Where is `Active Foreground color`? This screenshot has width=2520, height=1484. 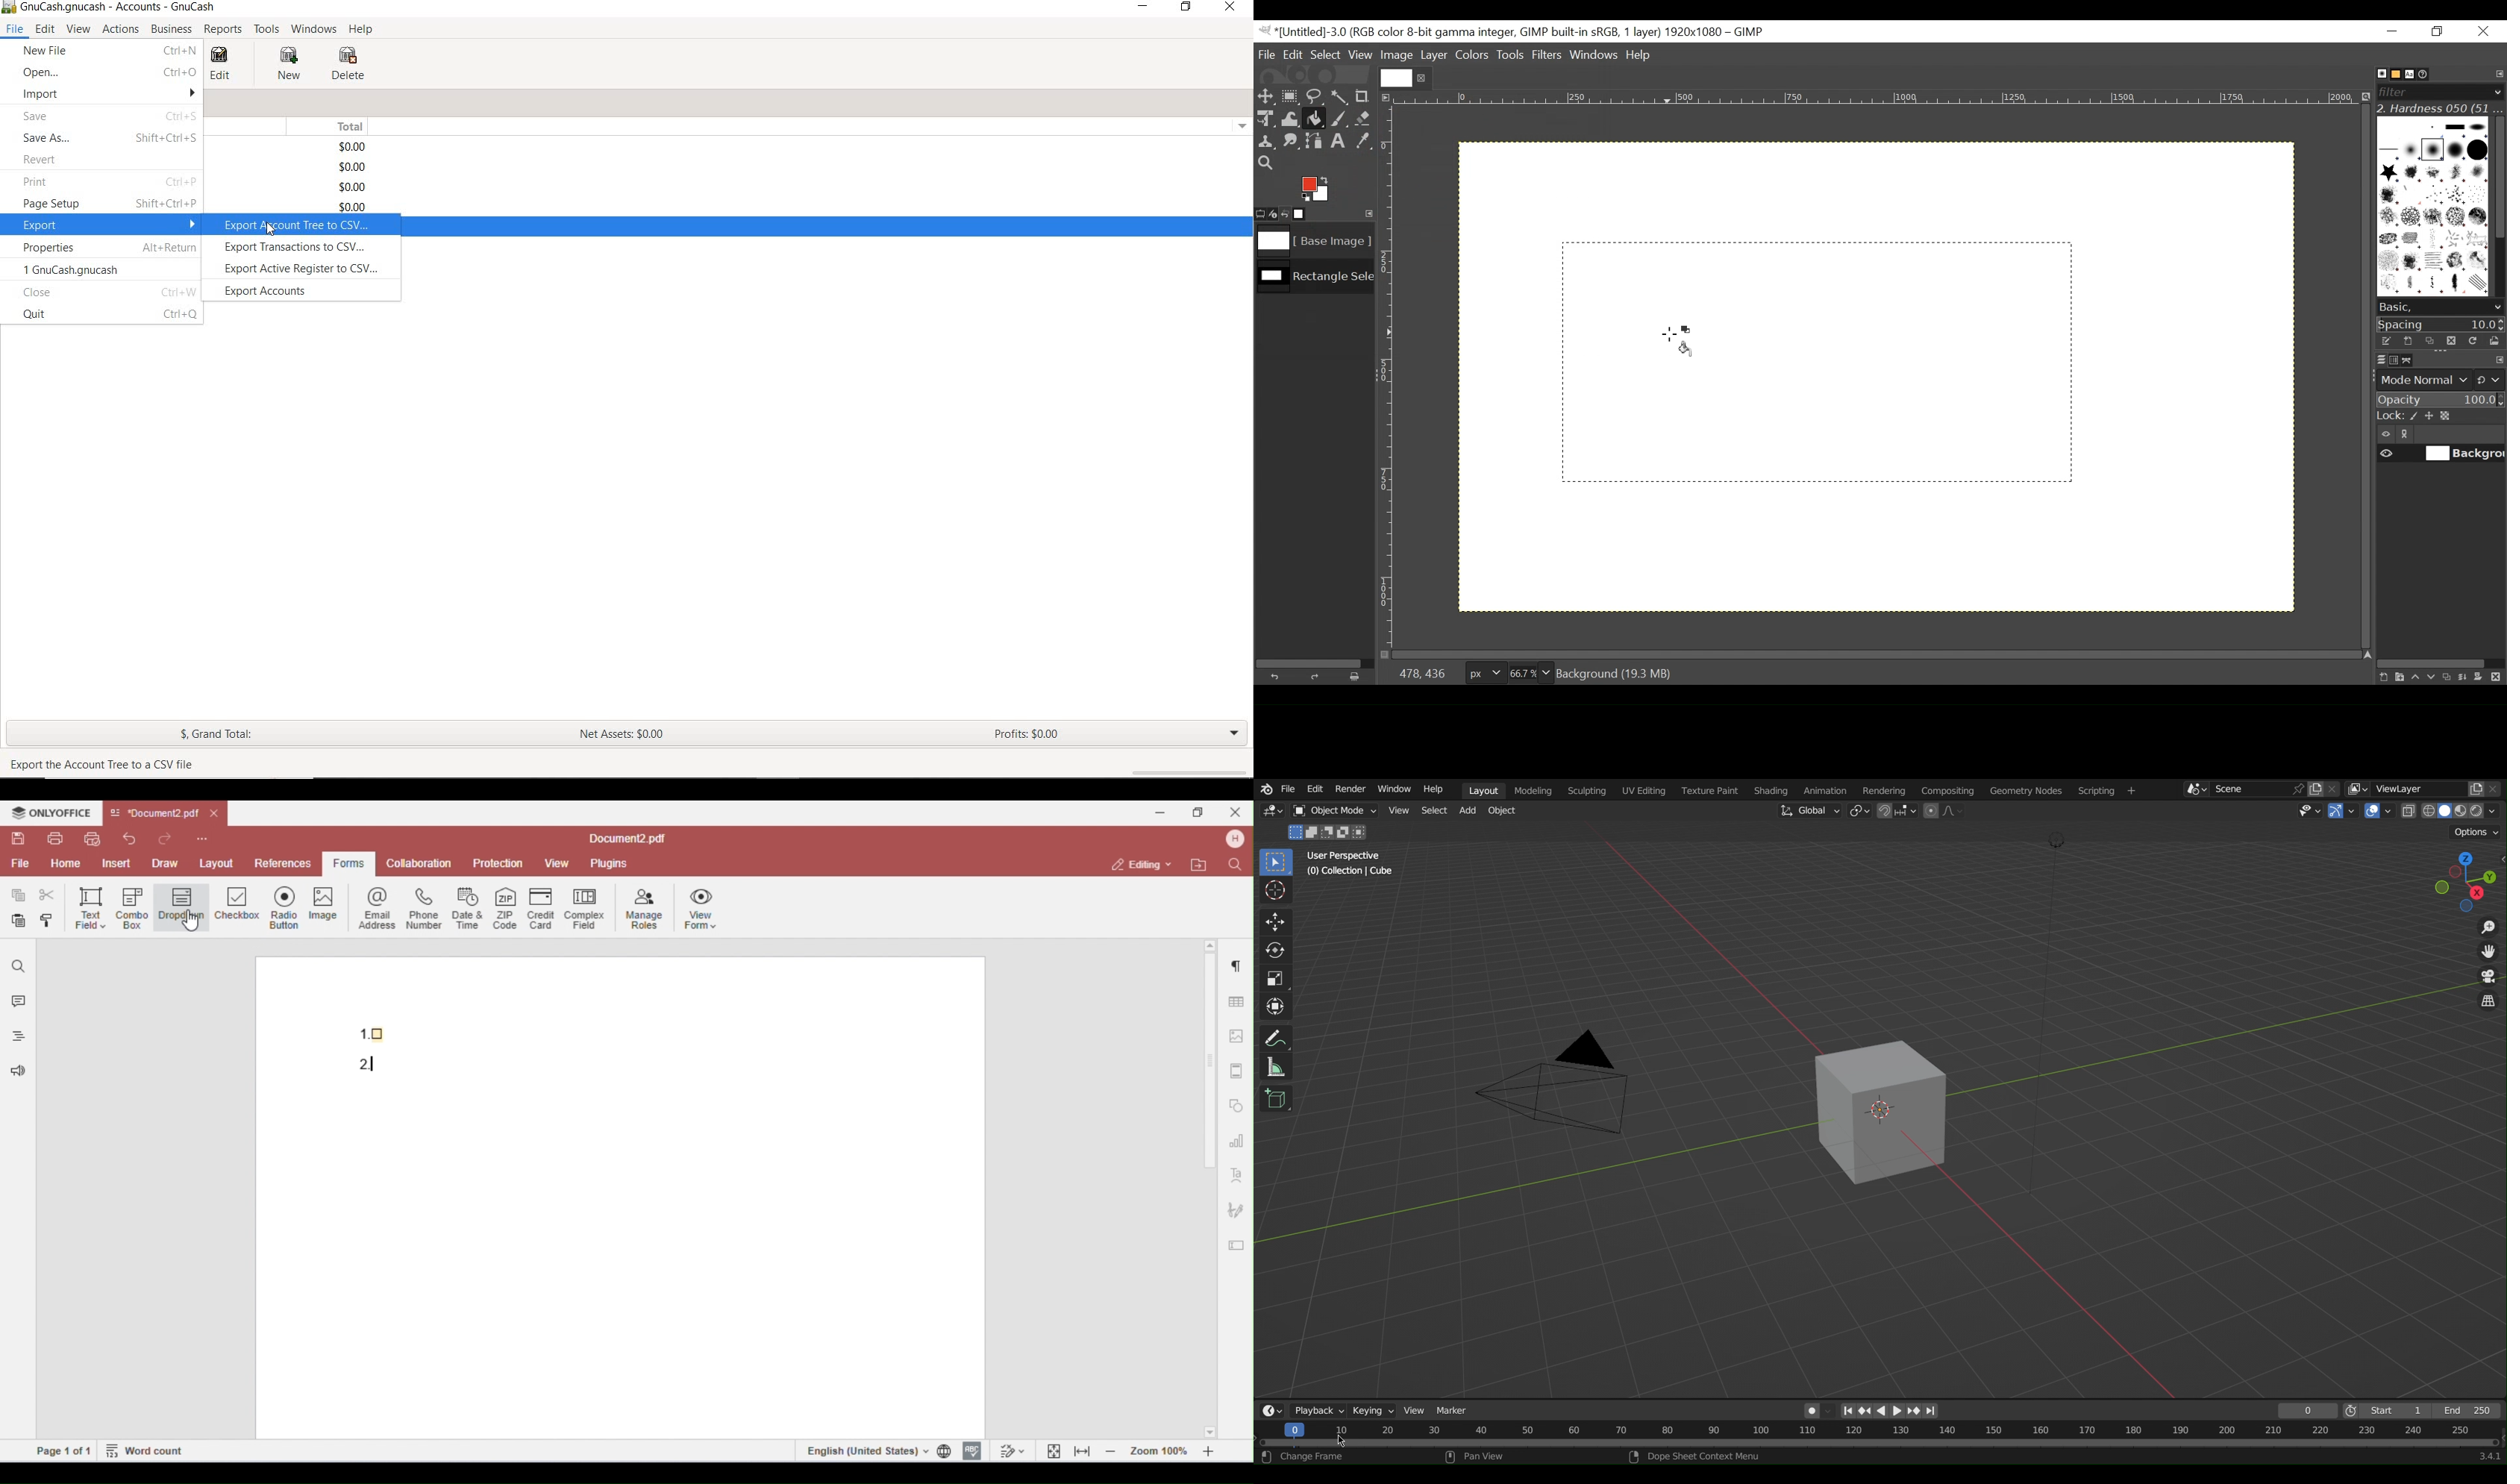
Active Foreground color is located at coordinates (1319, 187).